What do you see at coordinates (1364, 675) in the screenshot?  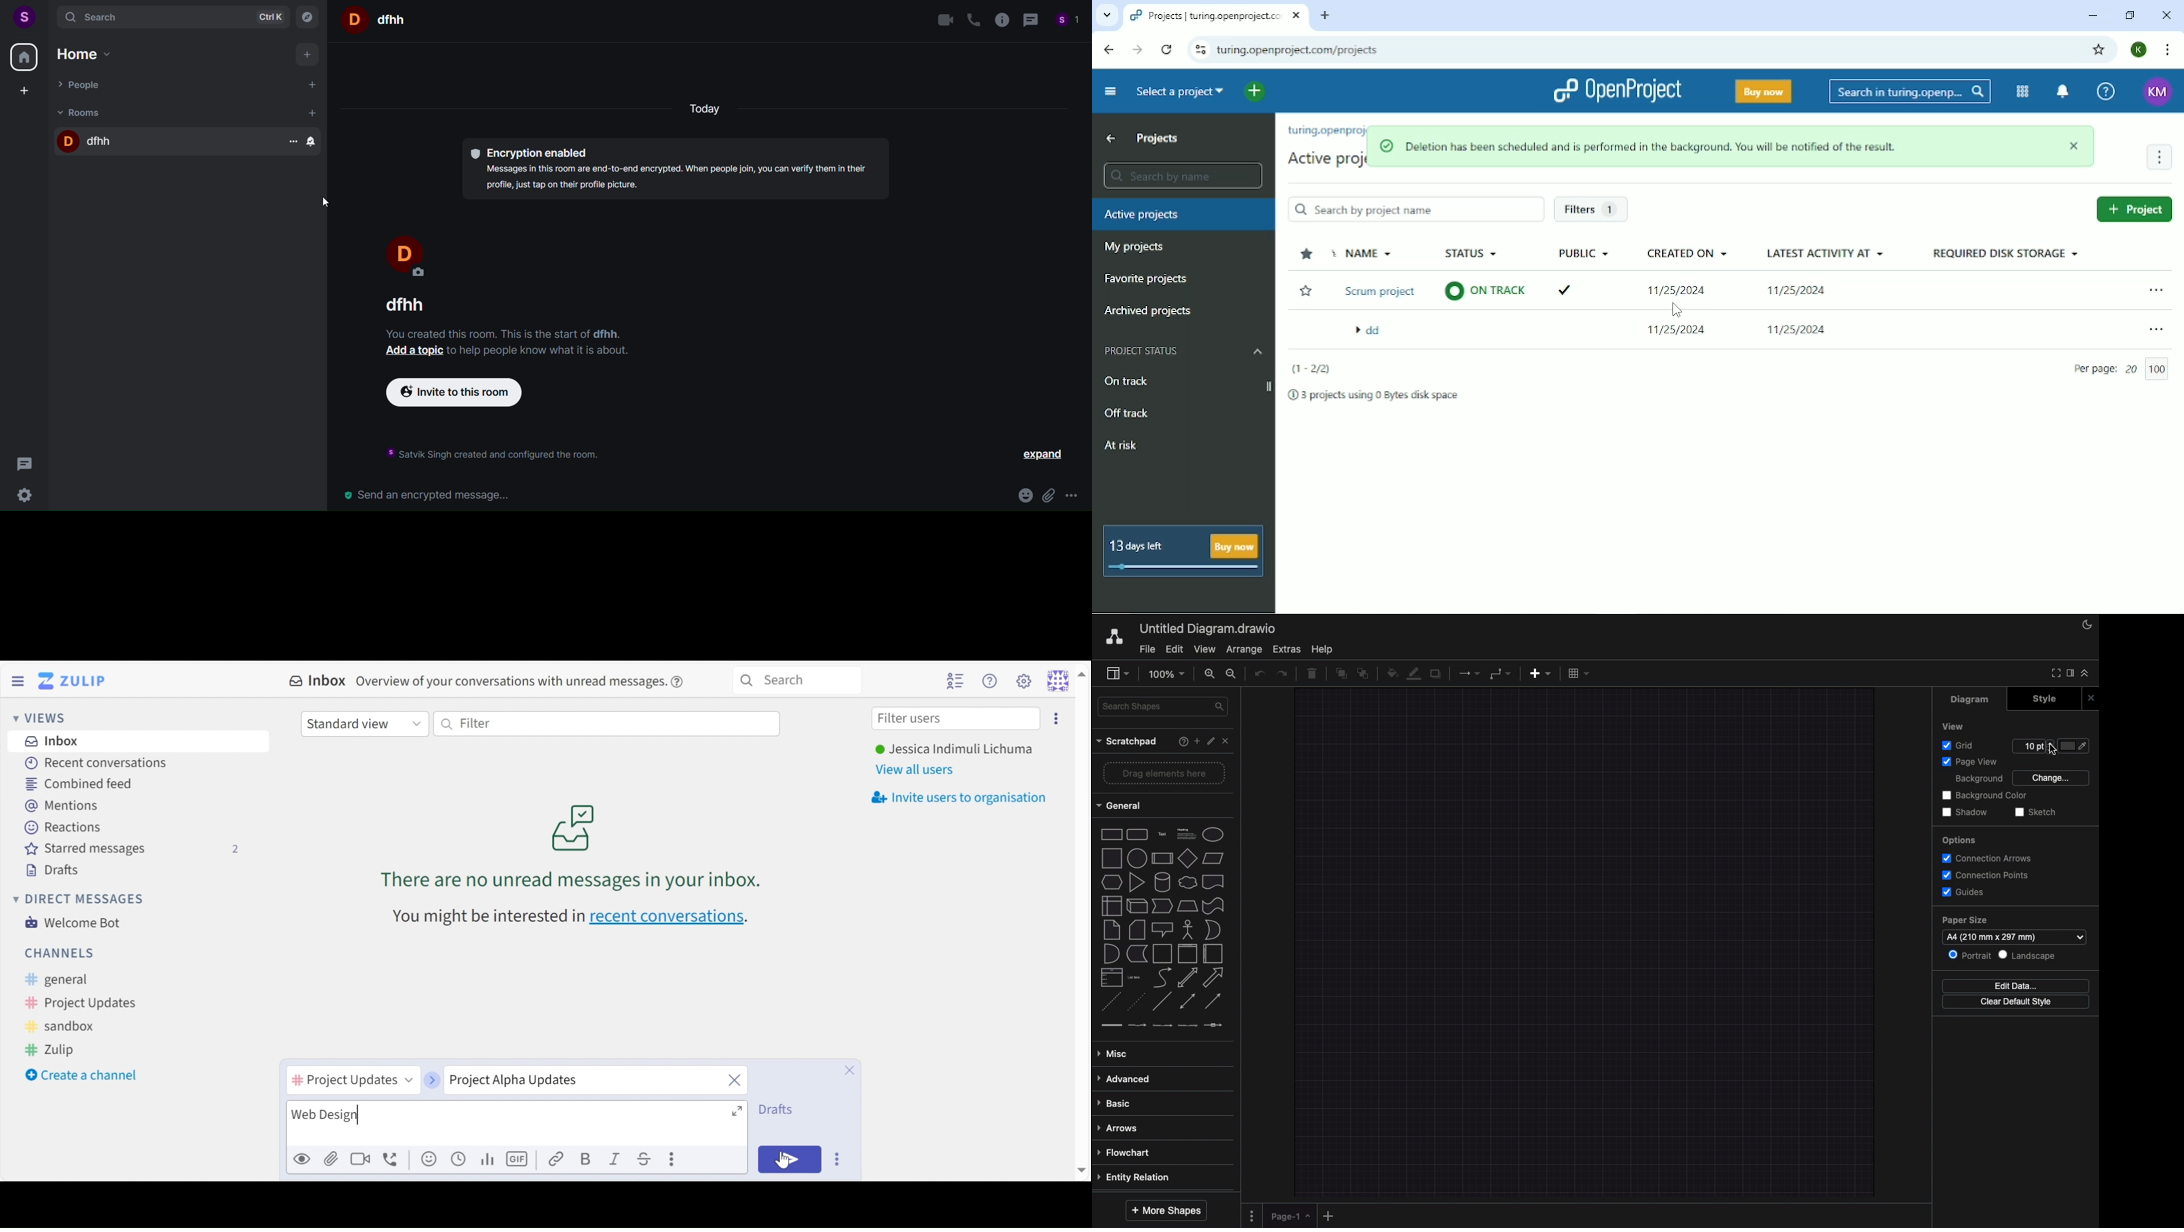 I see `Move to back` at bounding box center [1364, 675].